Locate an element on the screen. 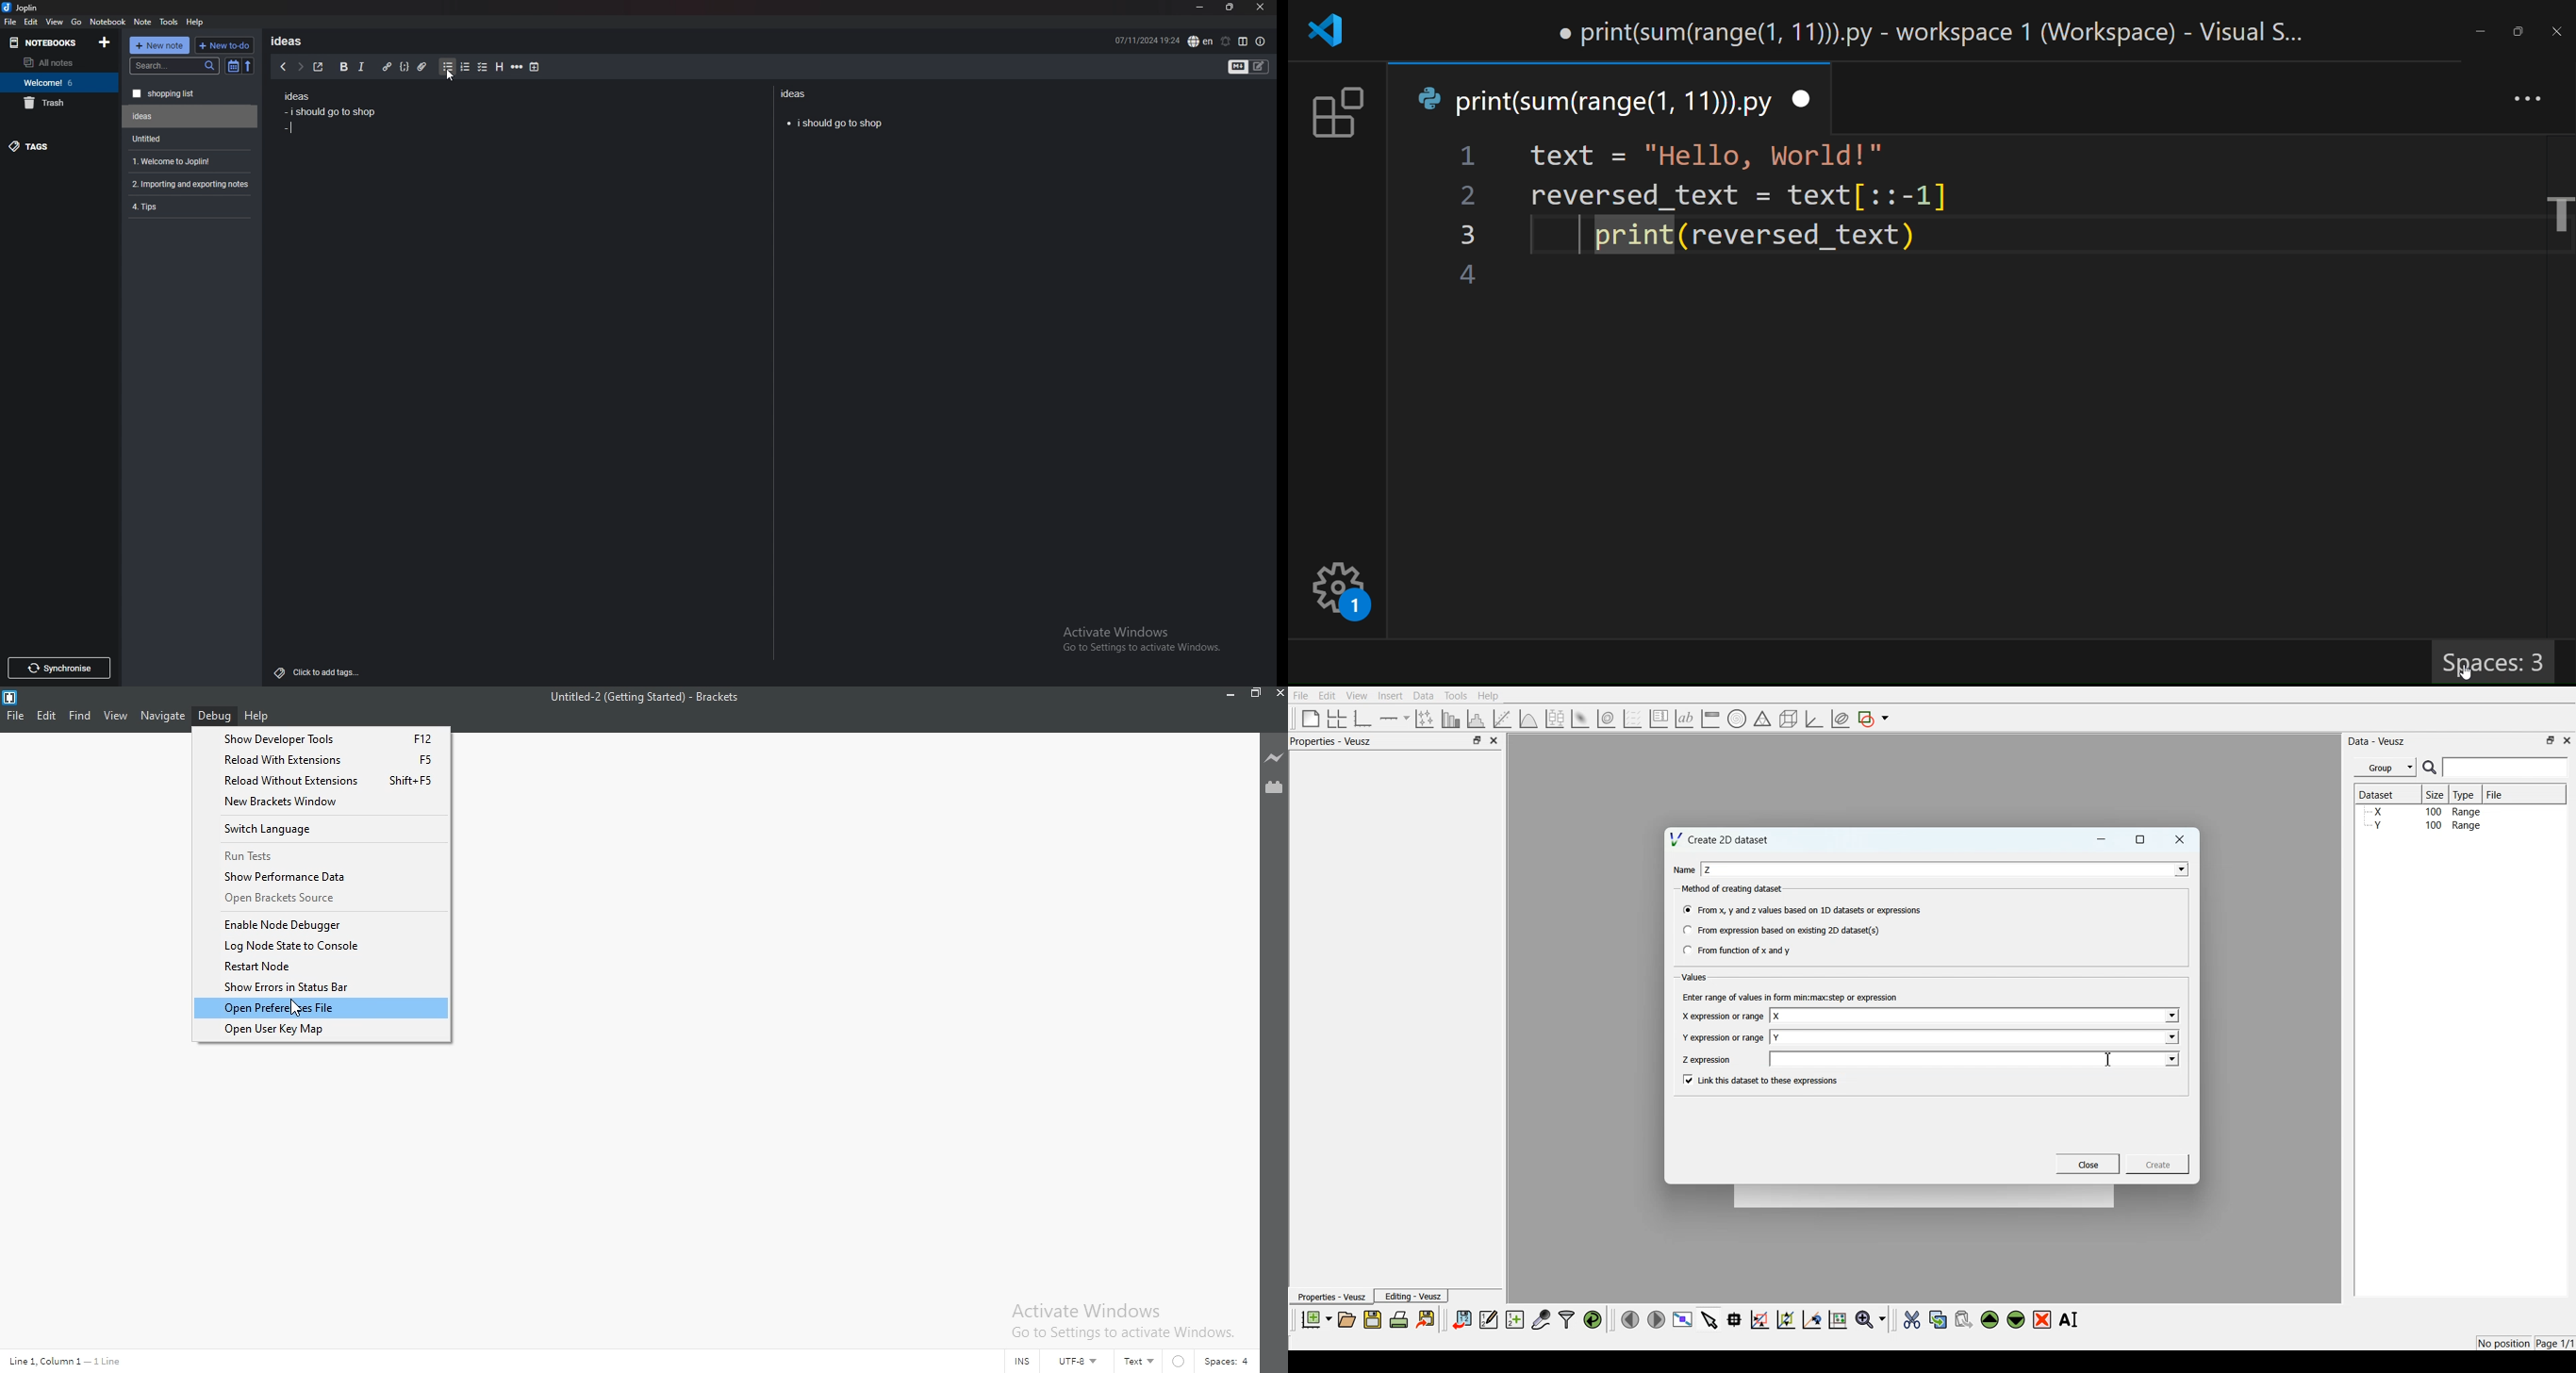  trash is located at coordinates (59, 102).